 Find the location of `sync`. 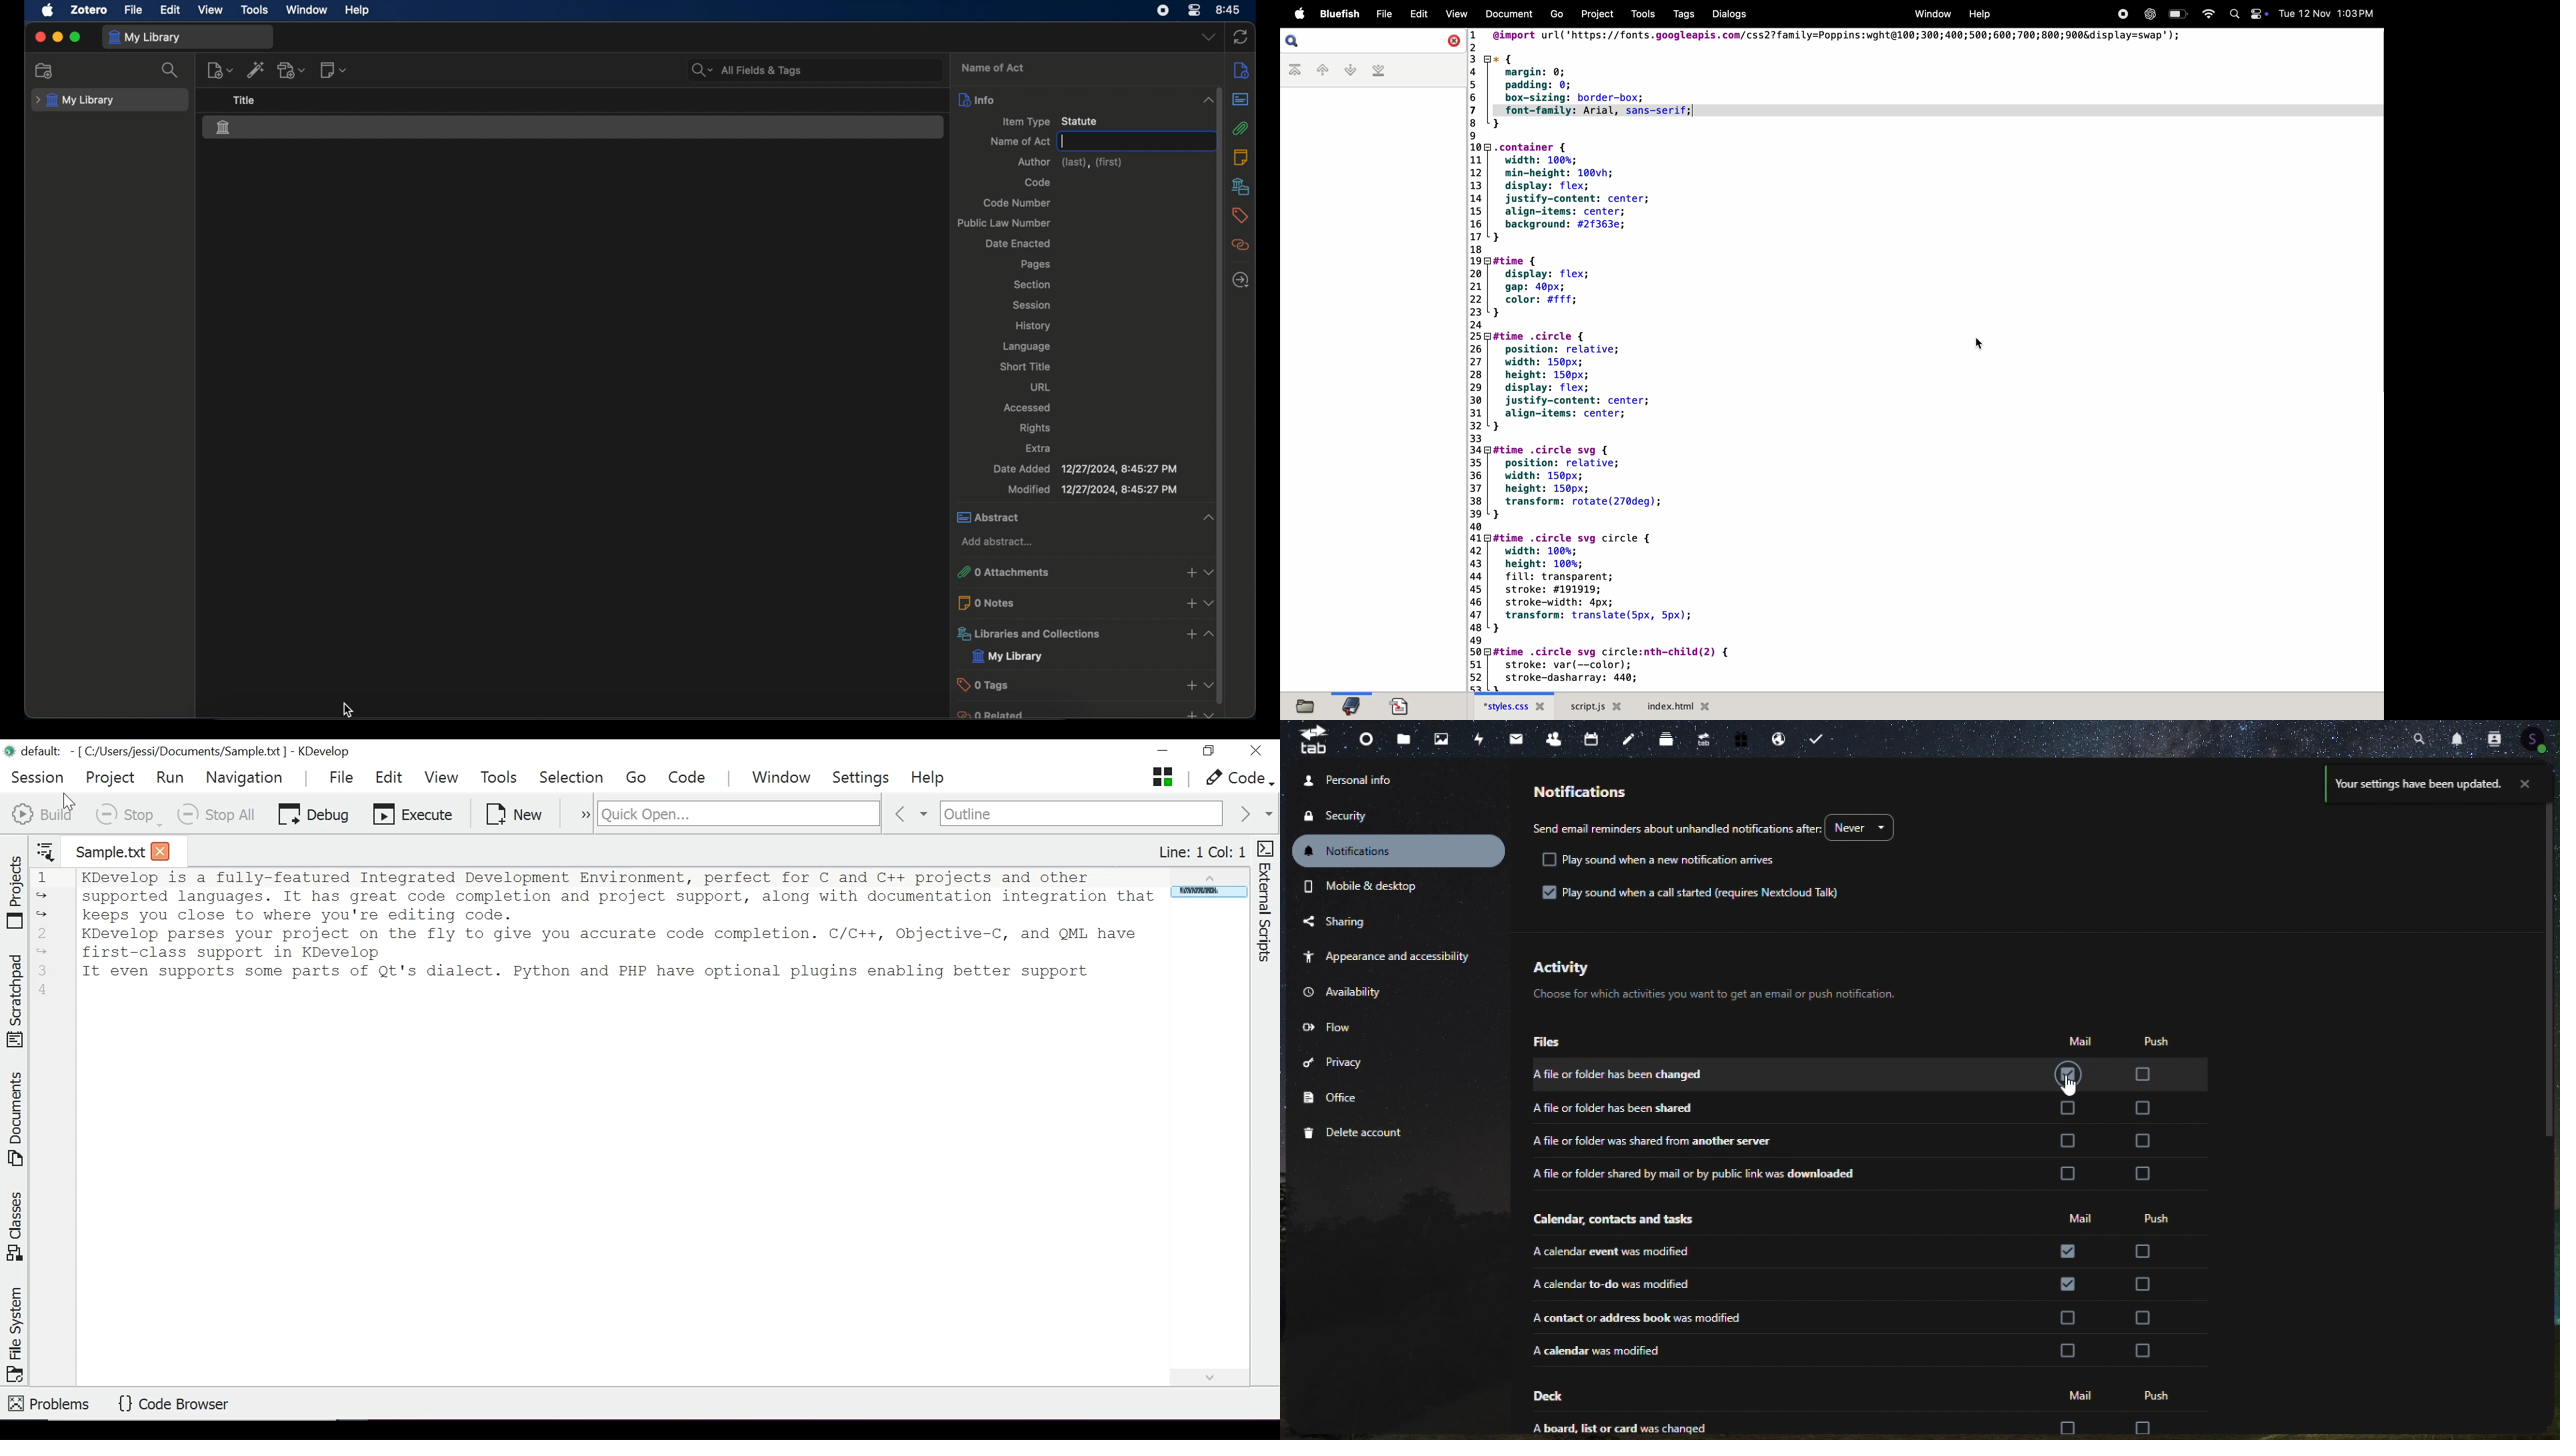

sync is located at coordinates (1241, 37).